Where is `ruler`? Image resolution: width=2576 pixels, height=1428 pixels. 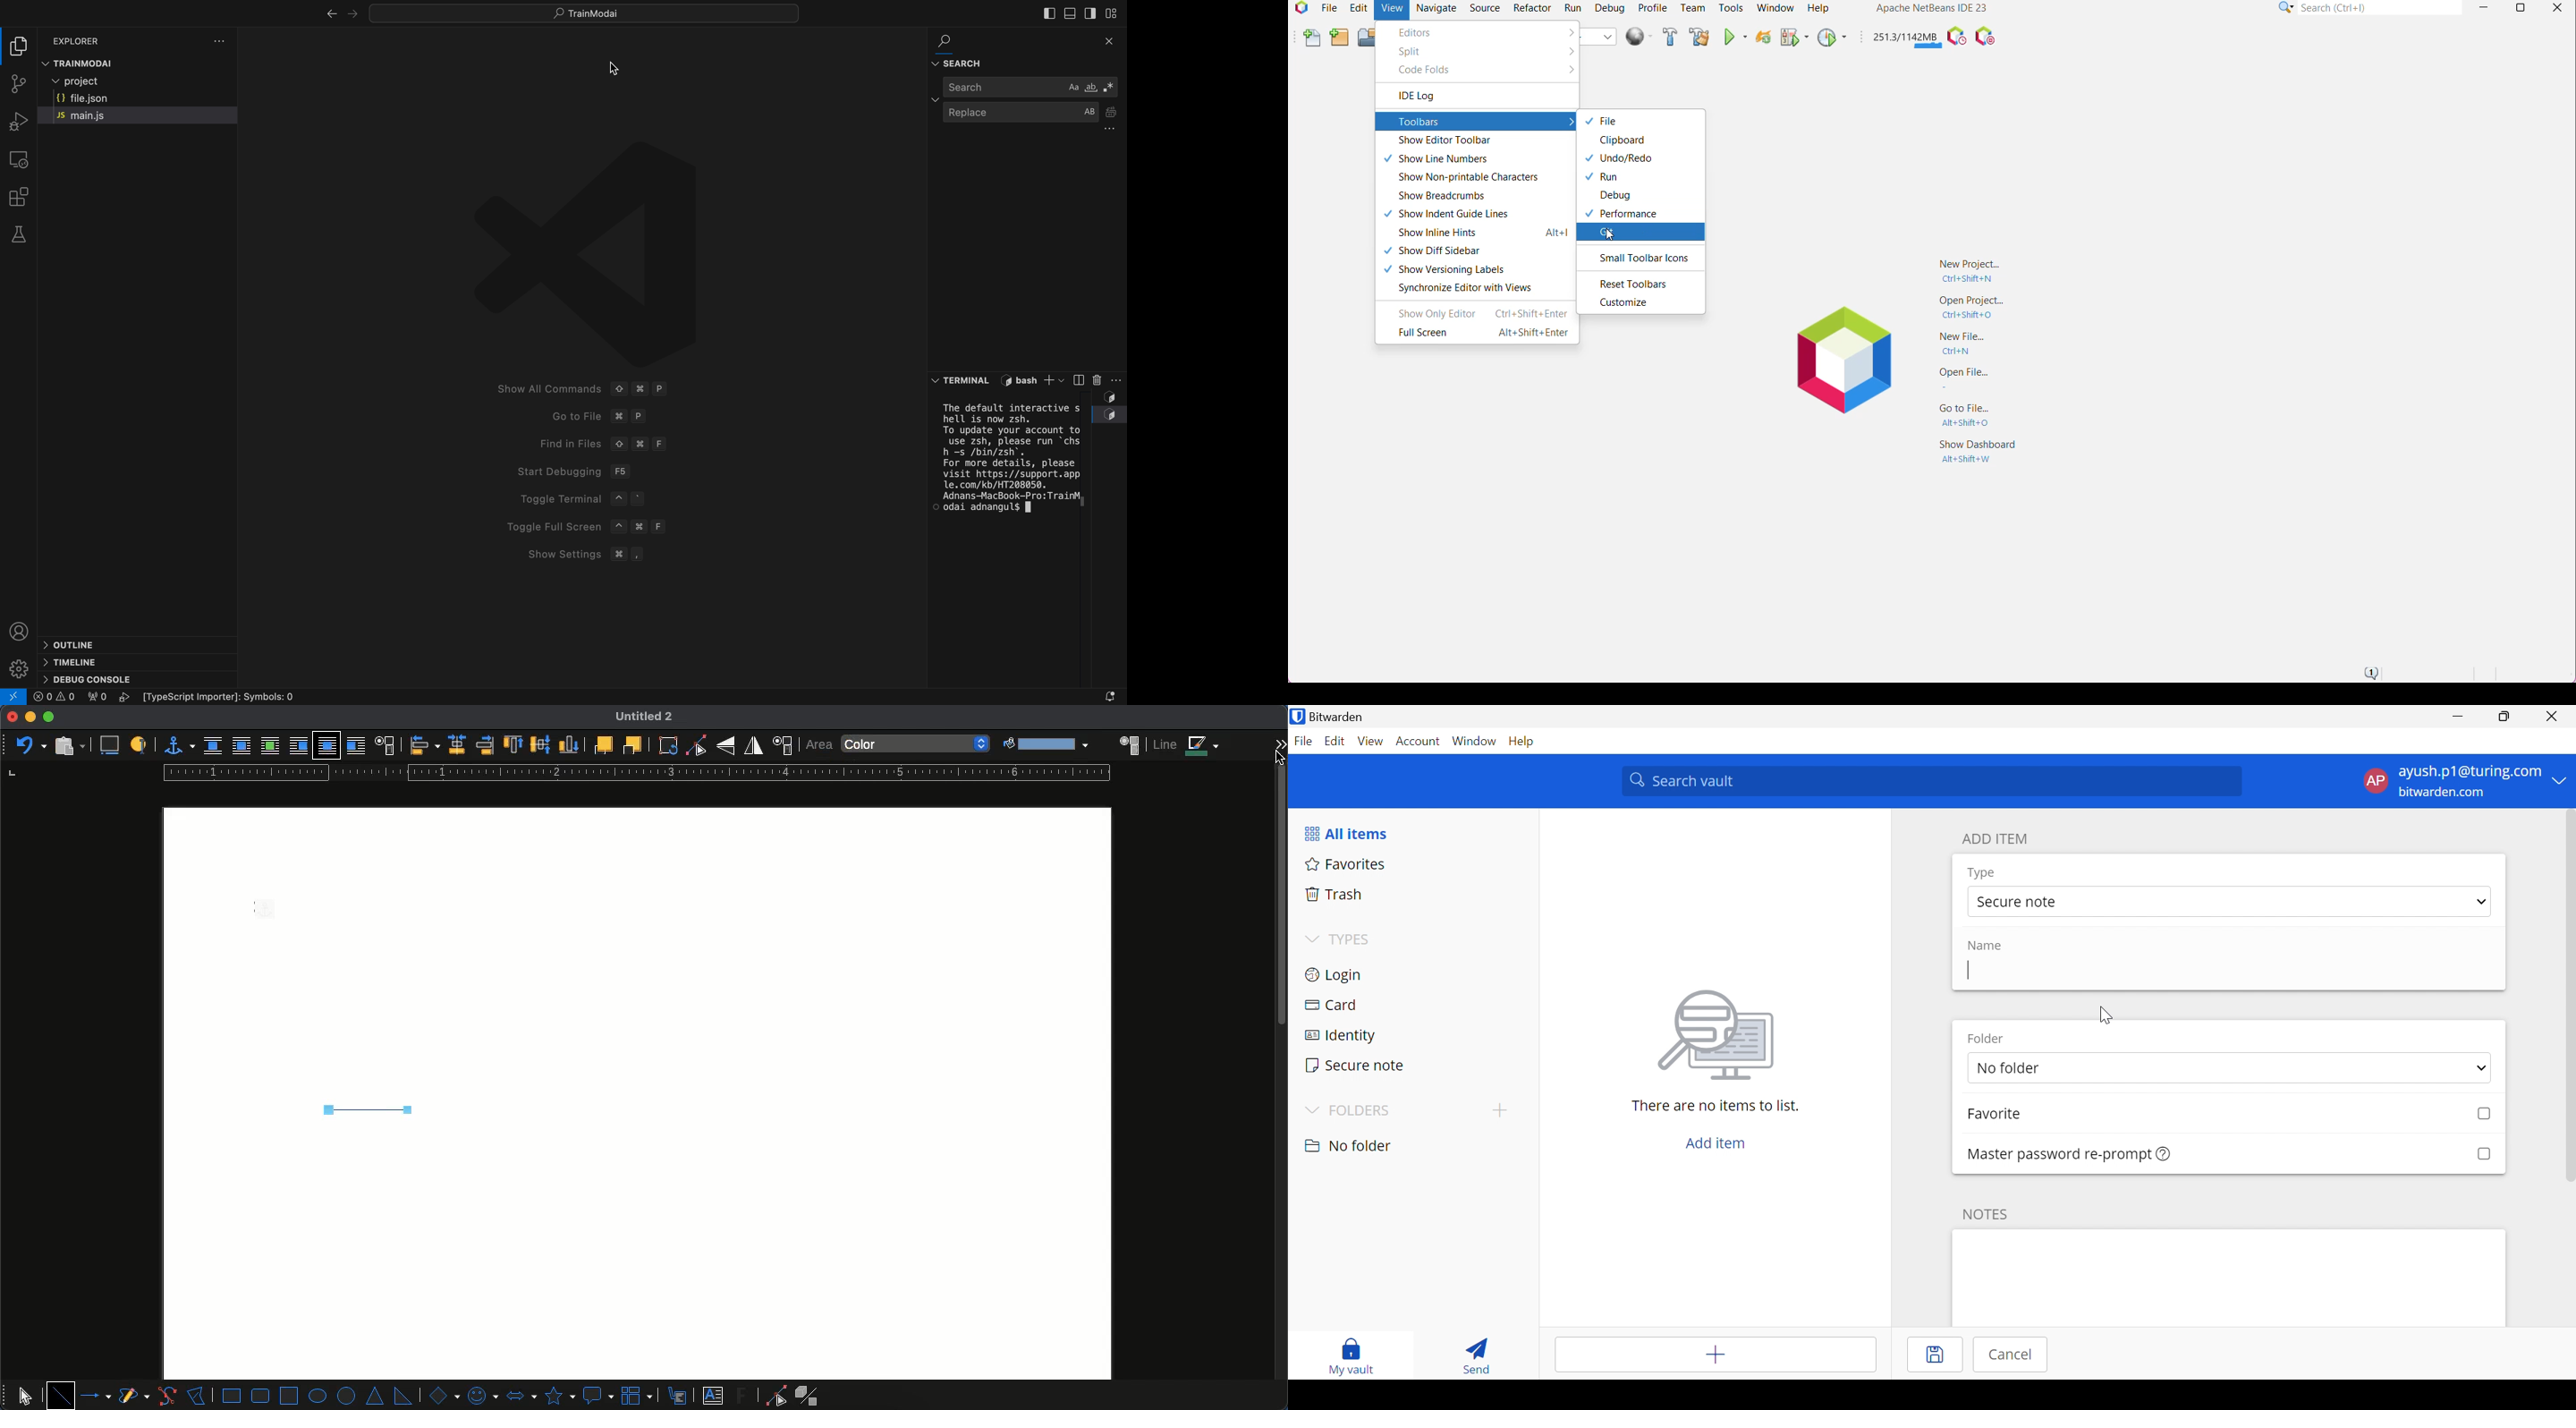
ruler is located at coordinates (632, 773).